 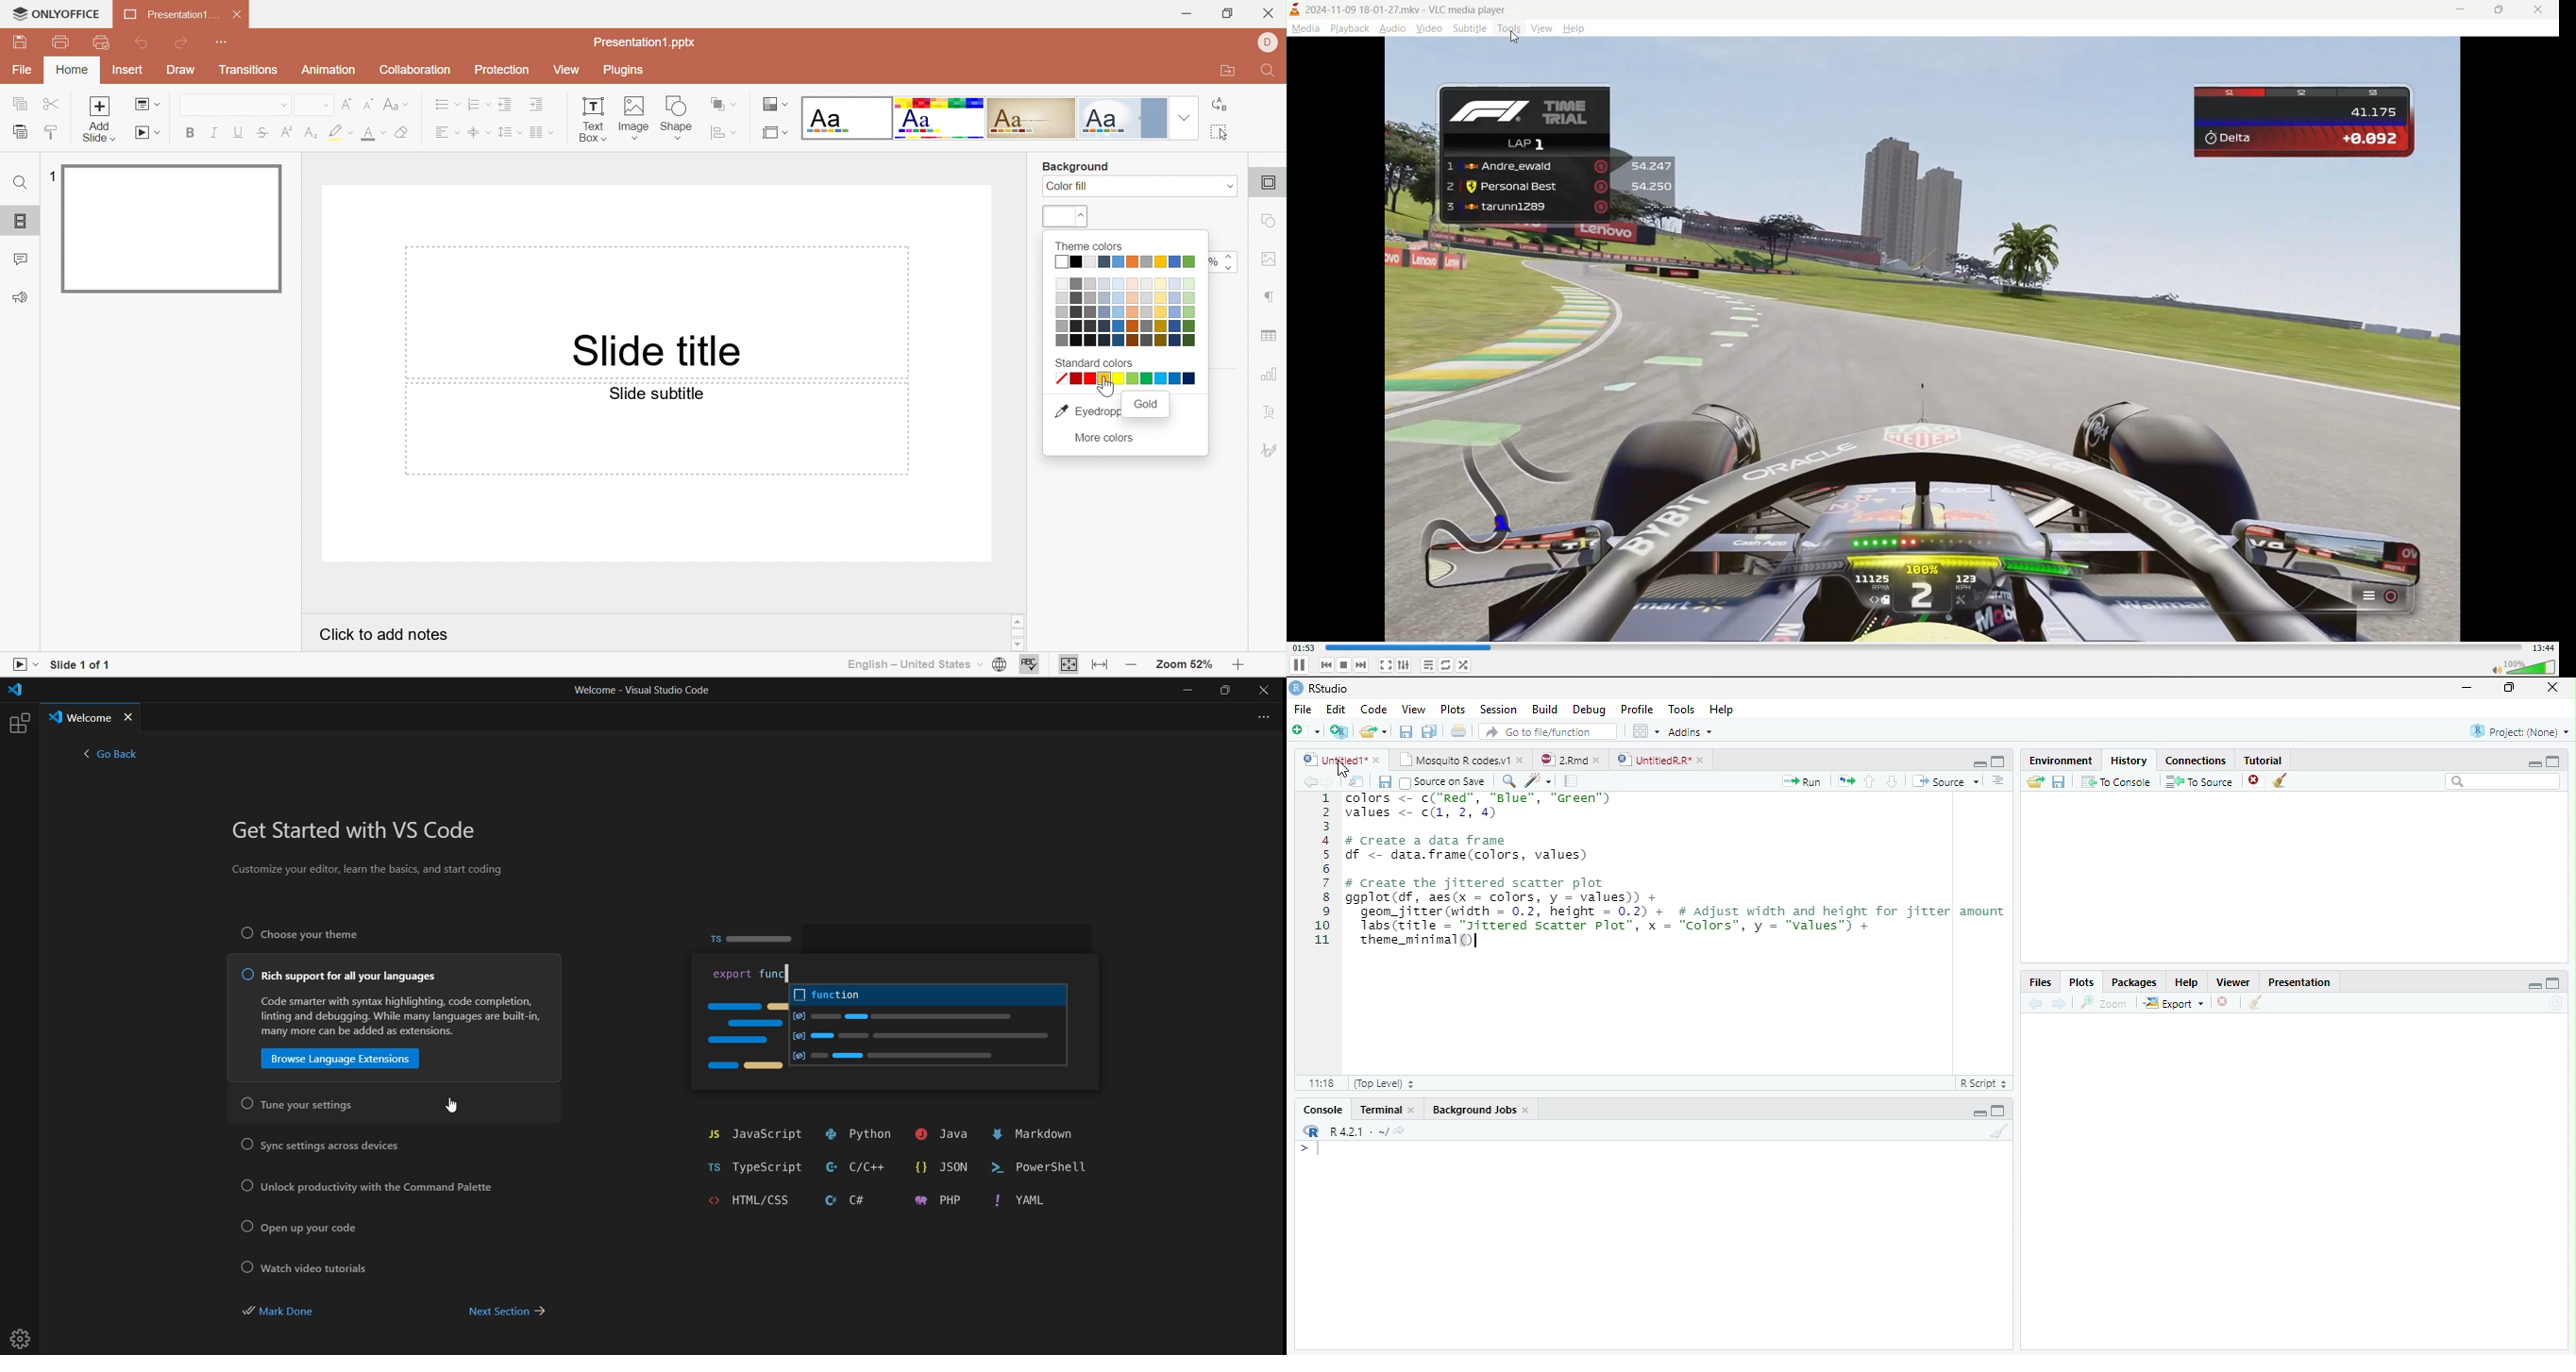 I want to click on Italic, so click(x=215, y=131).